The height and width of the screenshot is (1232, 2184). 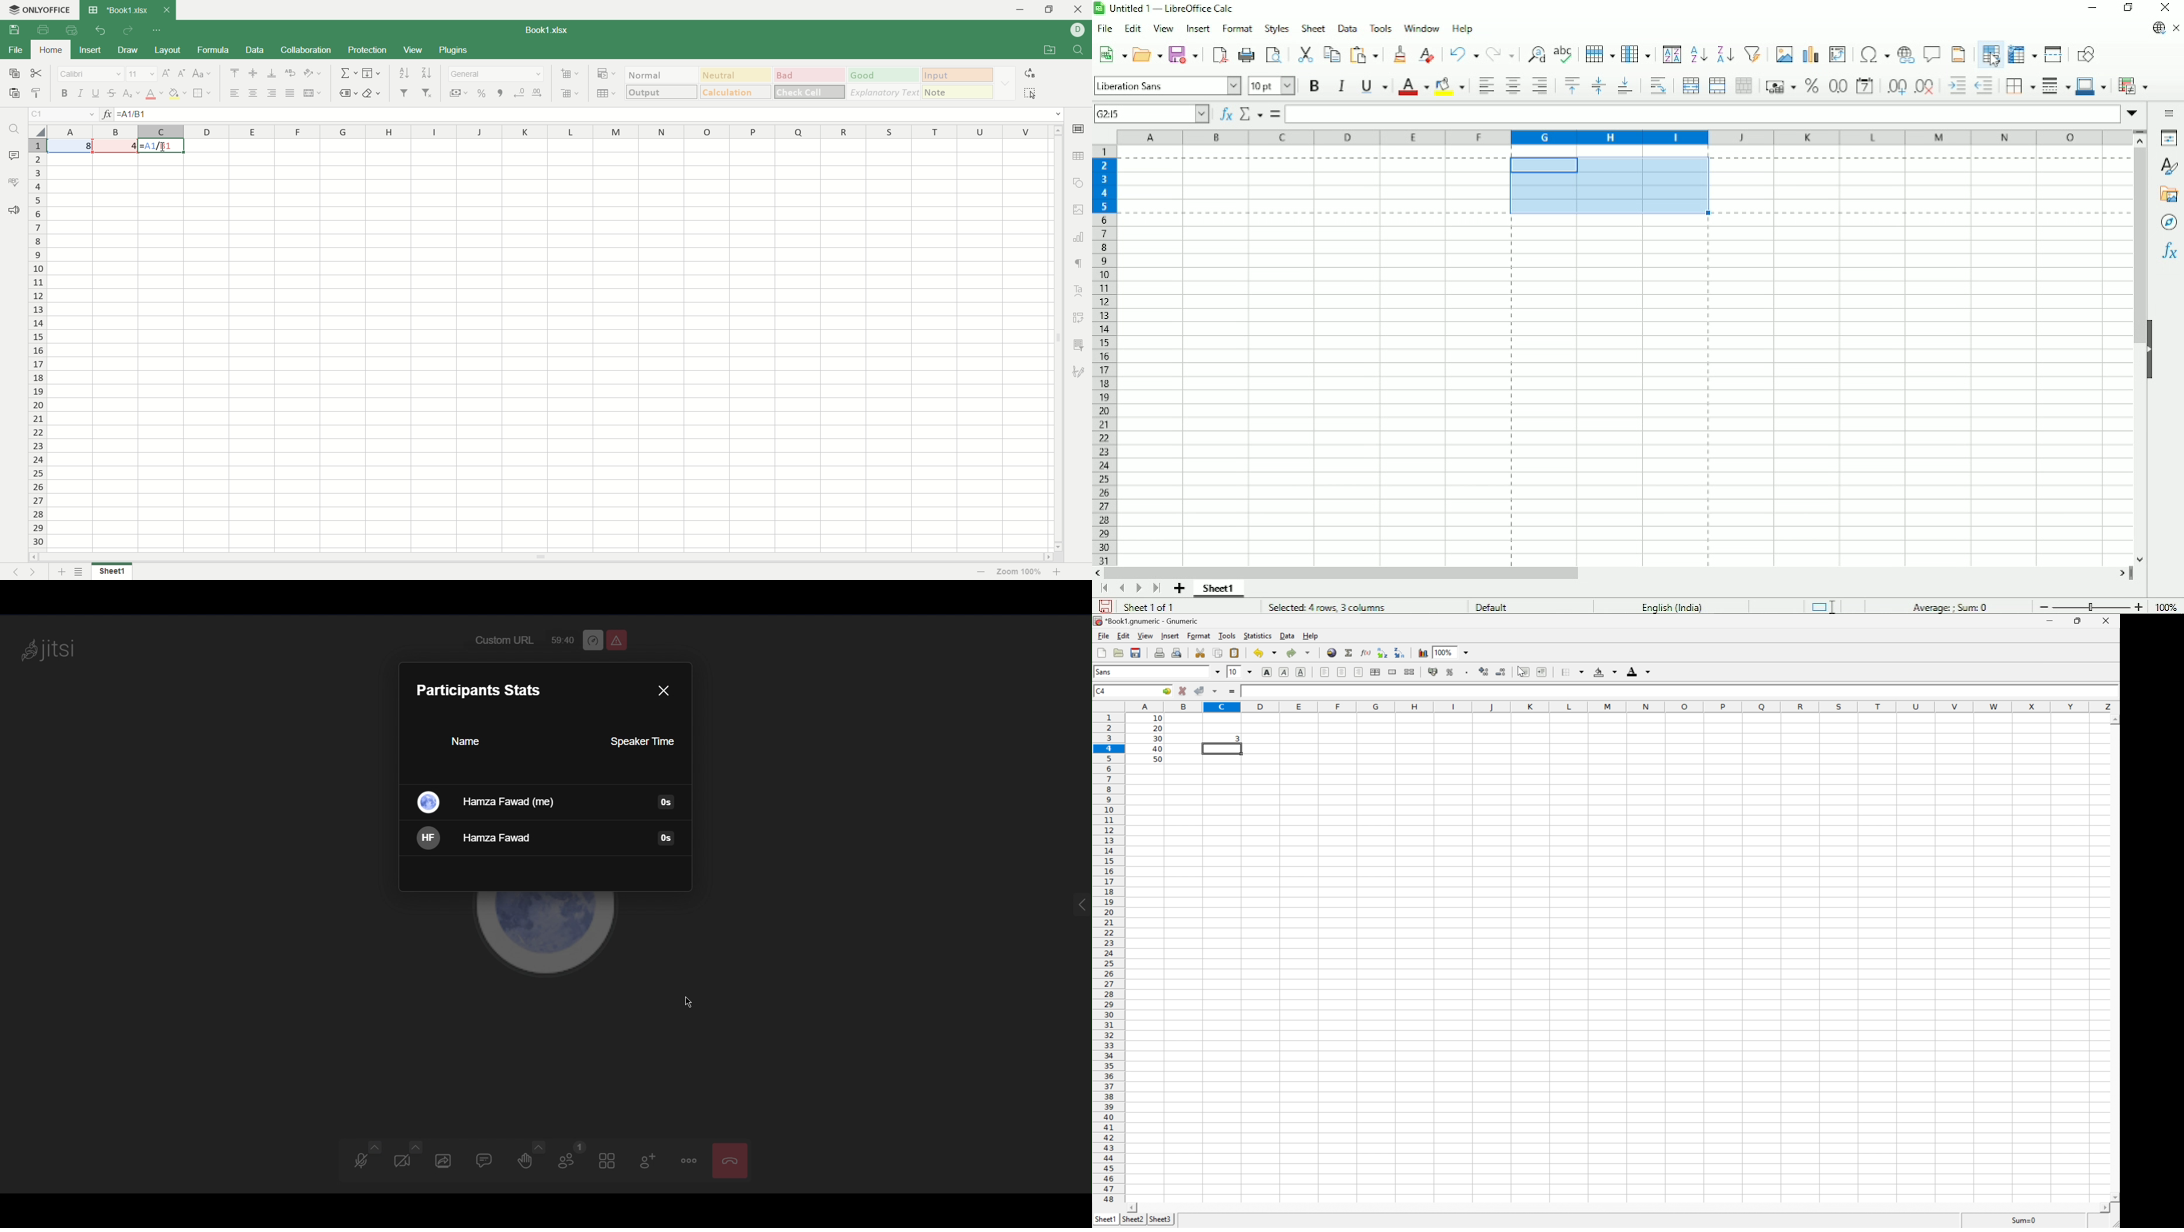 What do you see at coordinates (1156, 589) in the screenshot?
I see `Scroll to last sheet` at bounding box center [1156, 589].